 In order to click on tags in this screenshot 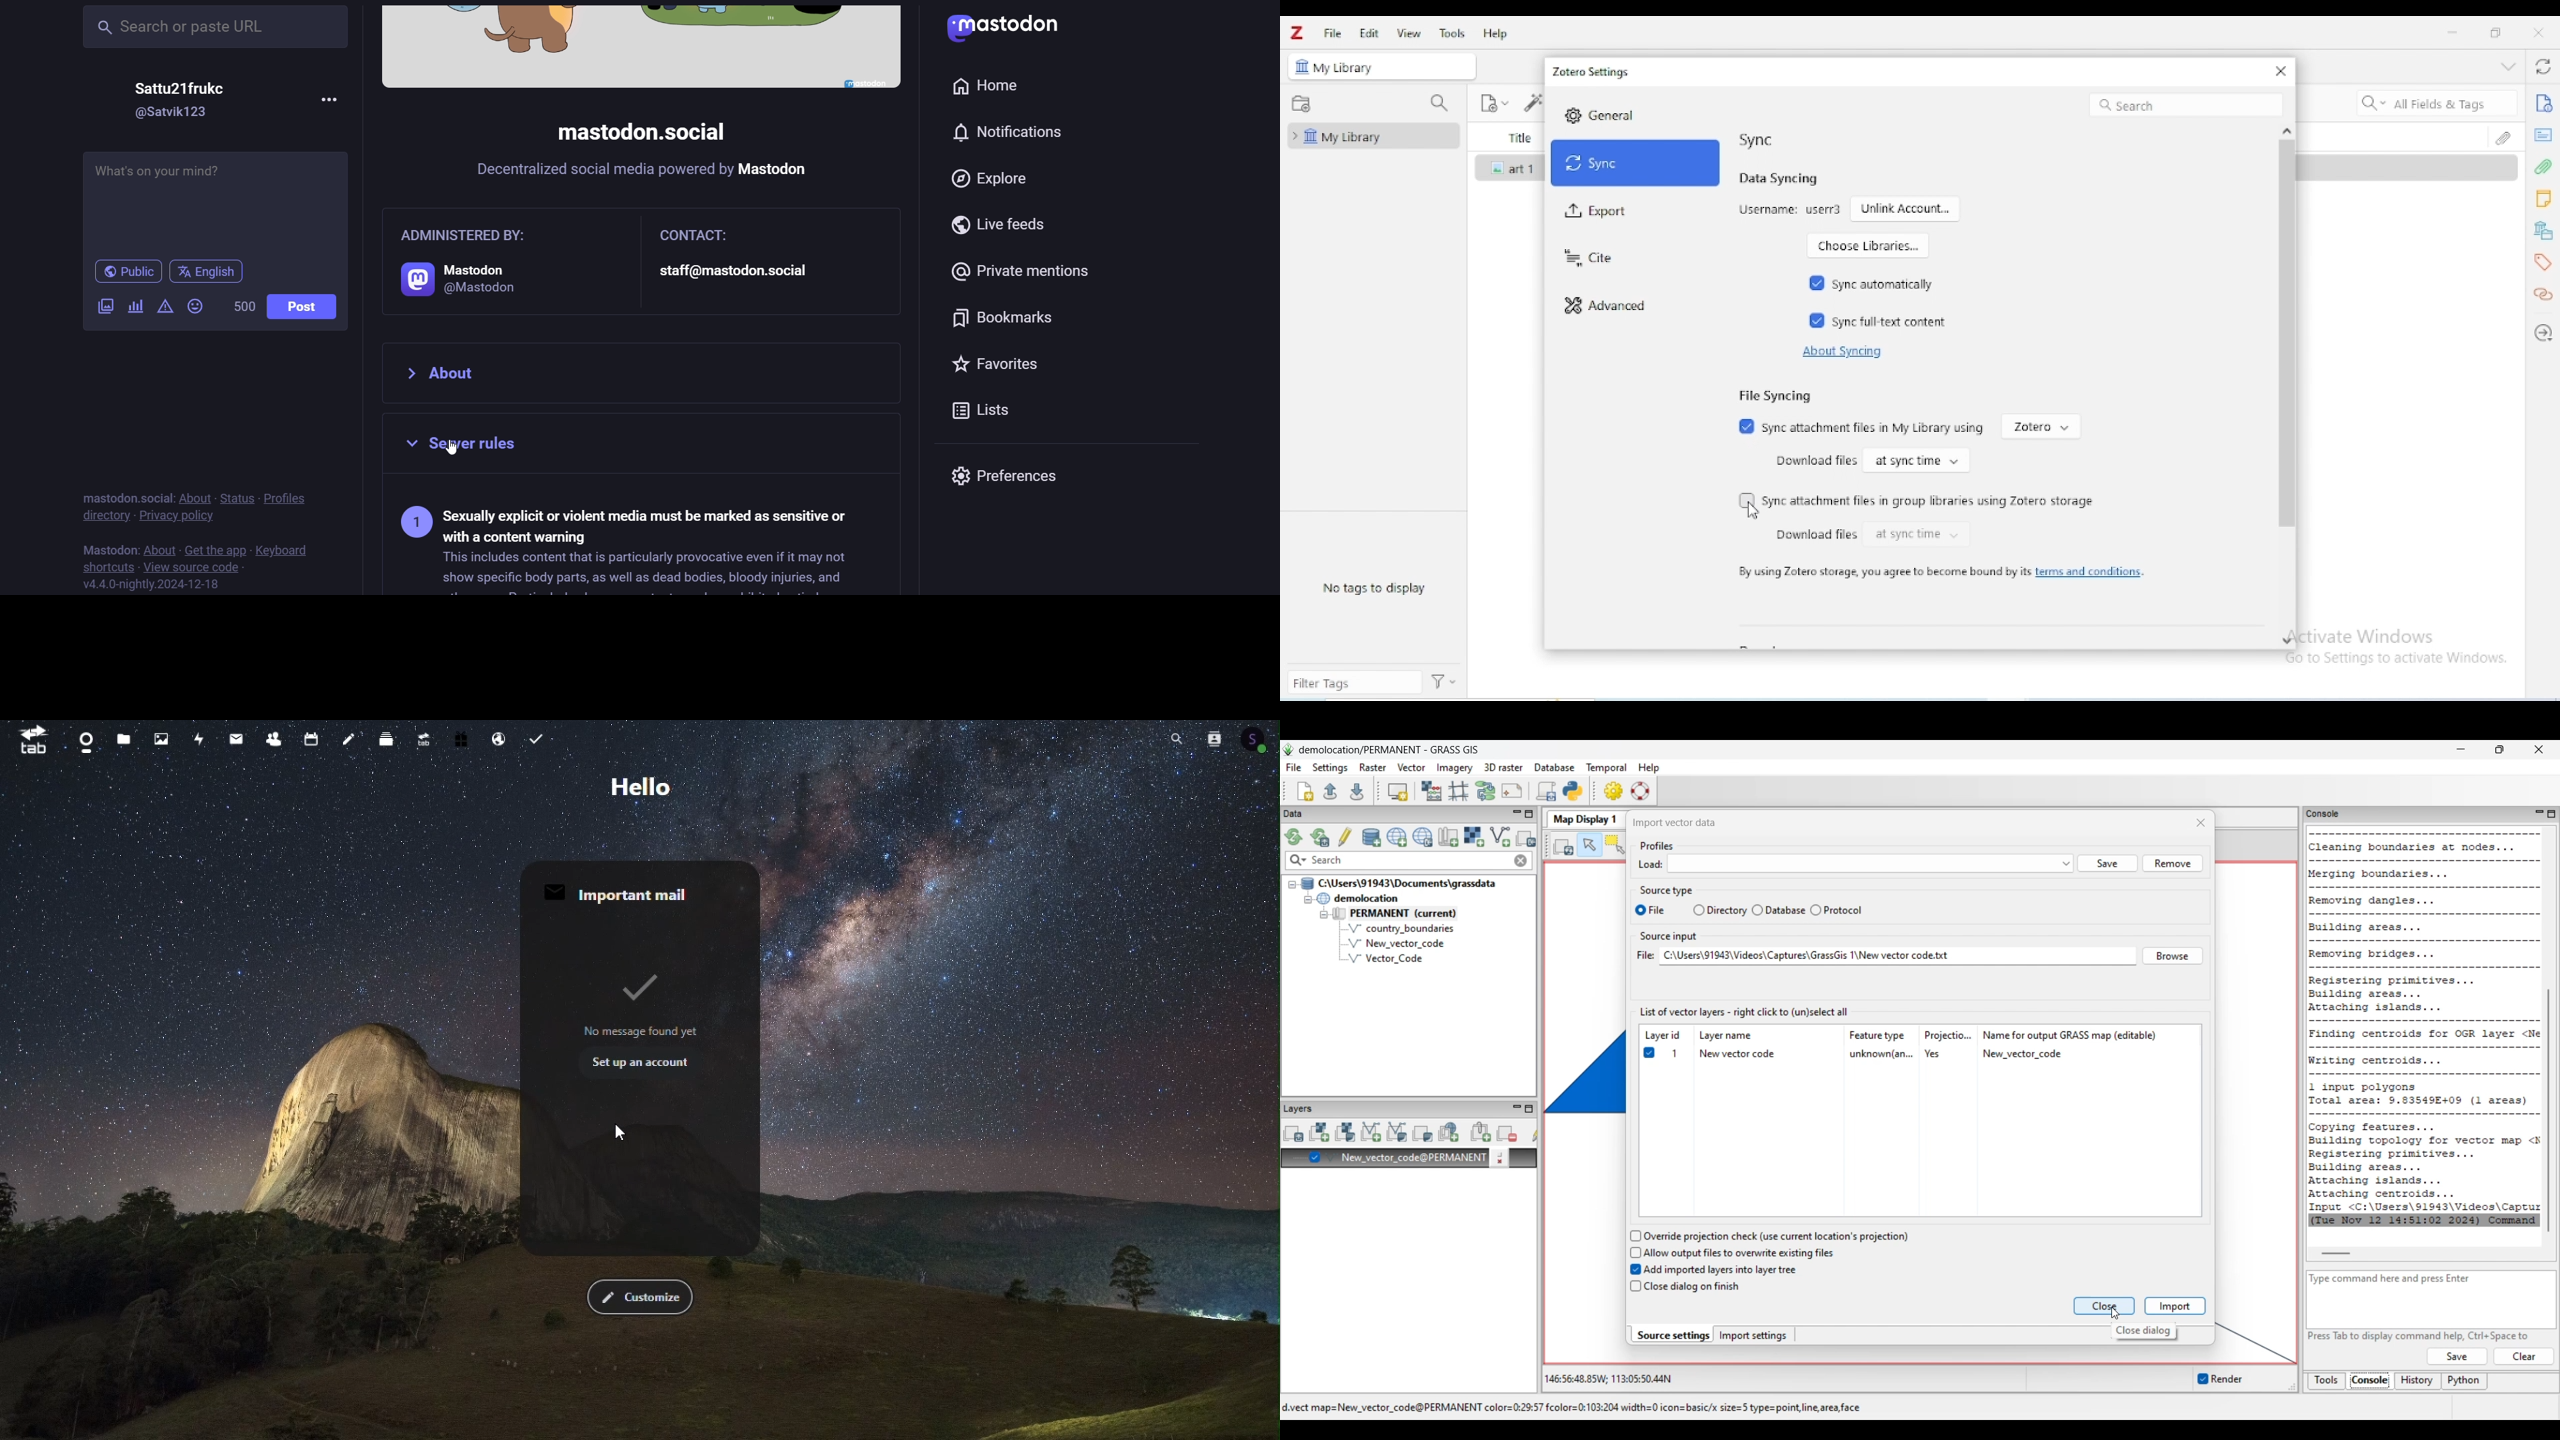, I will do `click(2542, 263)`.